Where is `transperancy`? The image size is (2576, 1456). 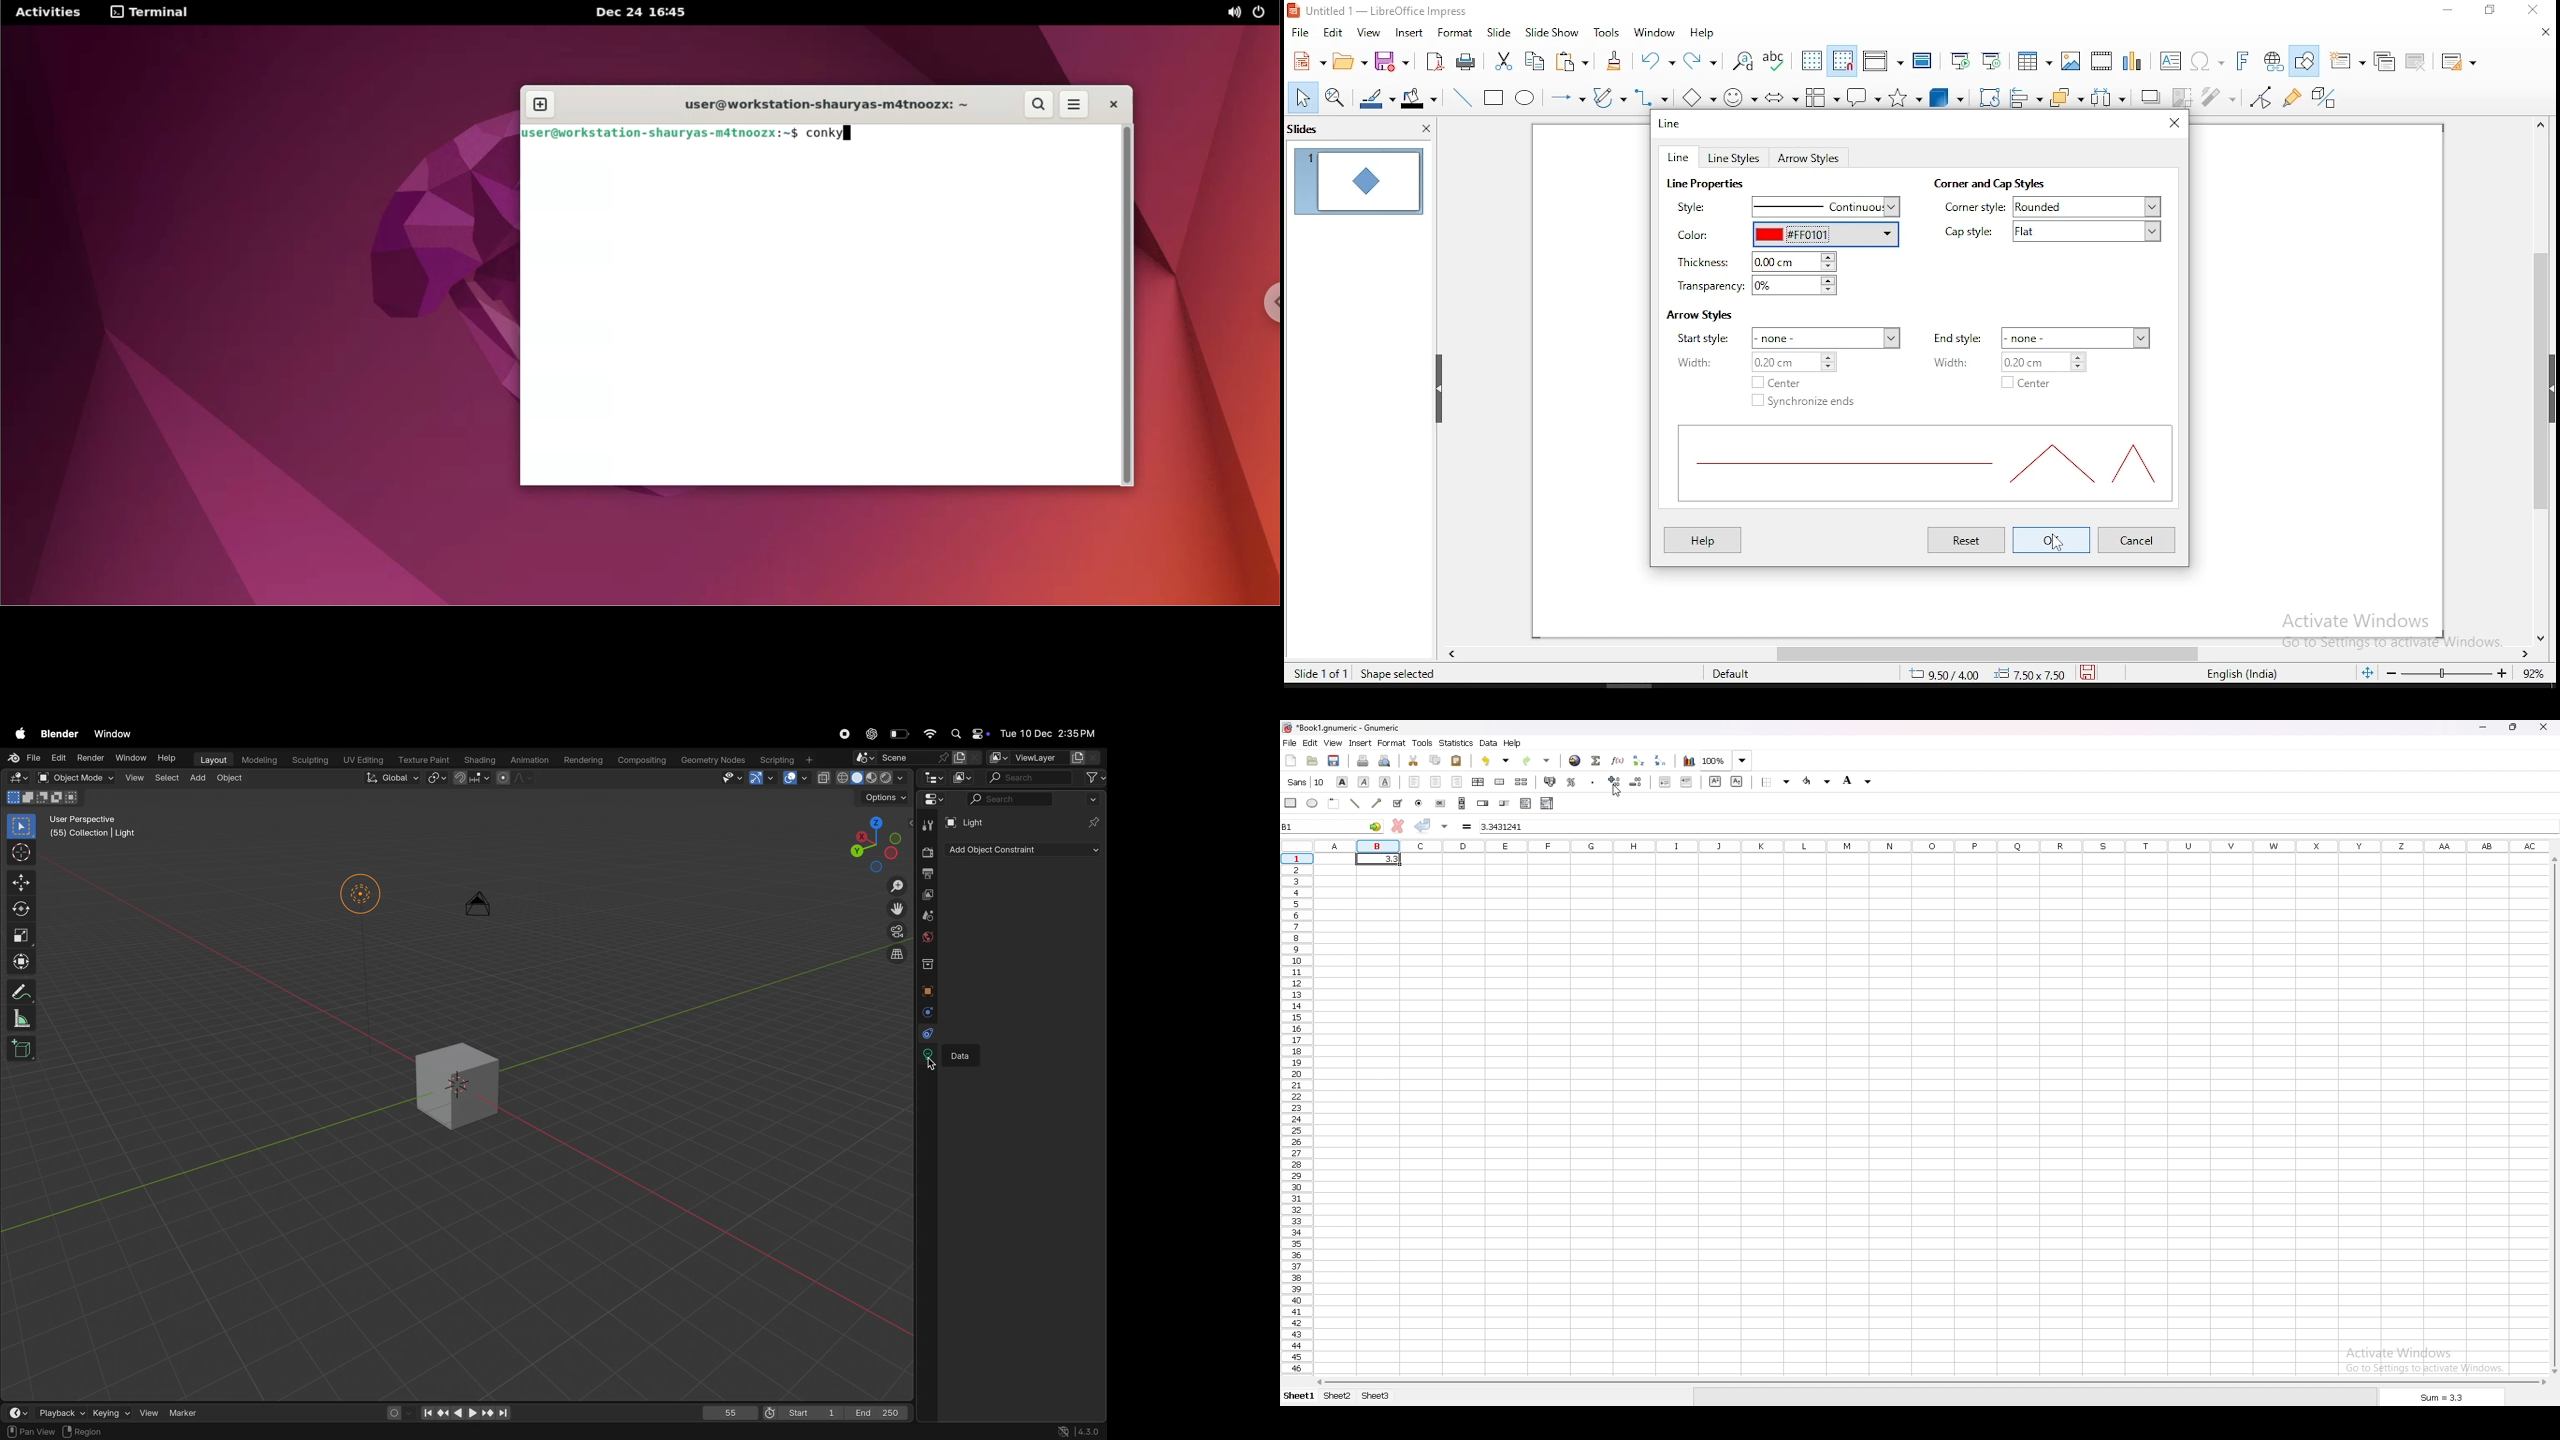 transperancy is located at coordinates (1706, 287).